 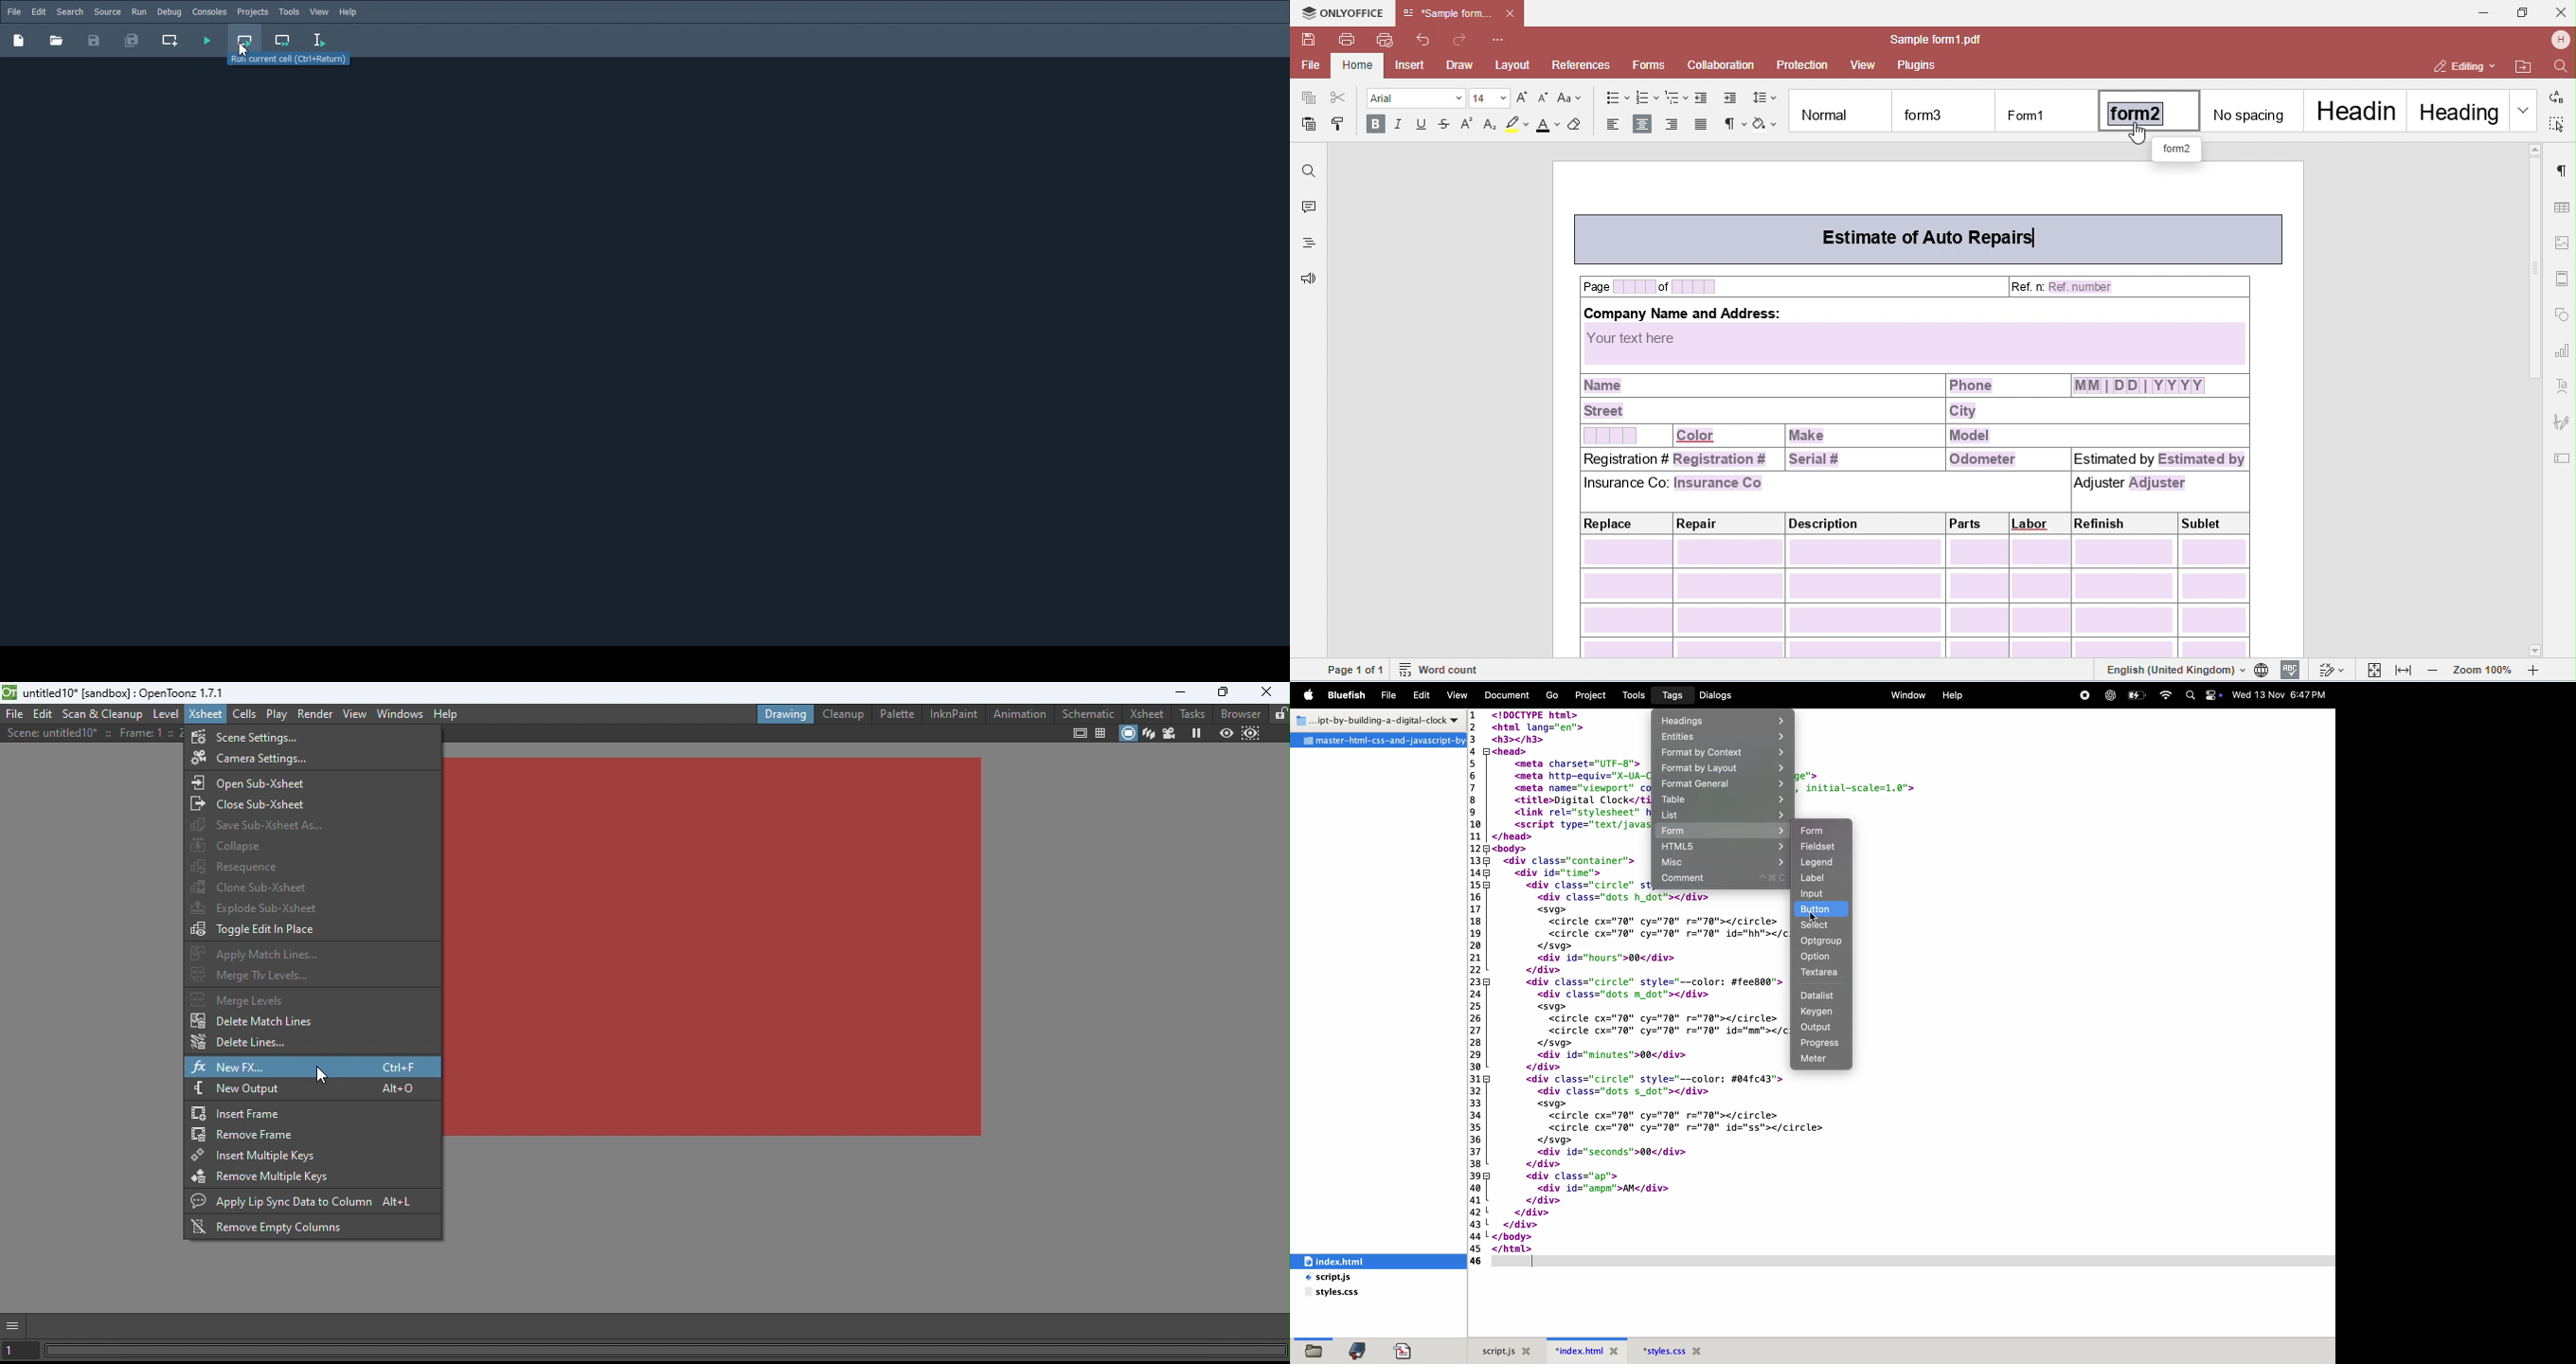 I want to click on File, so click(x=1391, y=695).